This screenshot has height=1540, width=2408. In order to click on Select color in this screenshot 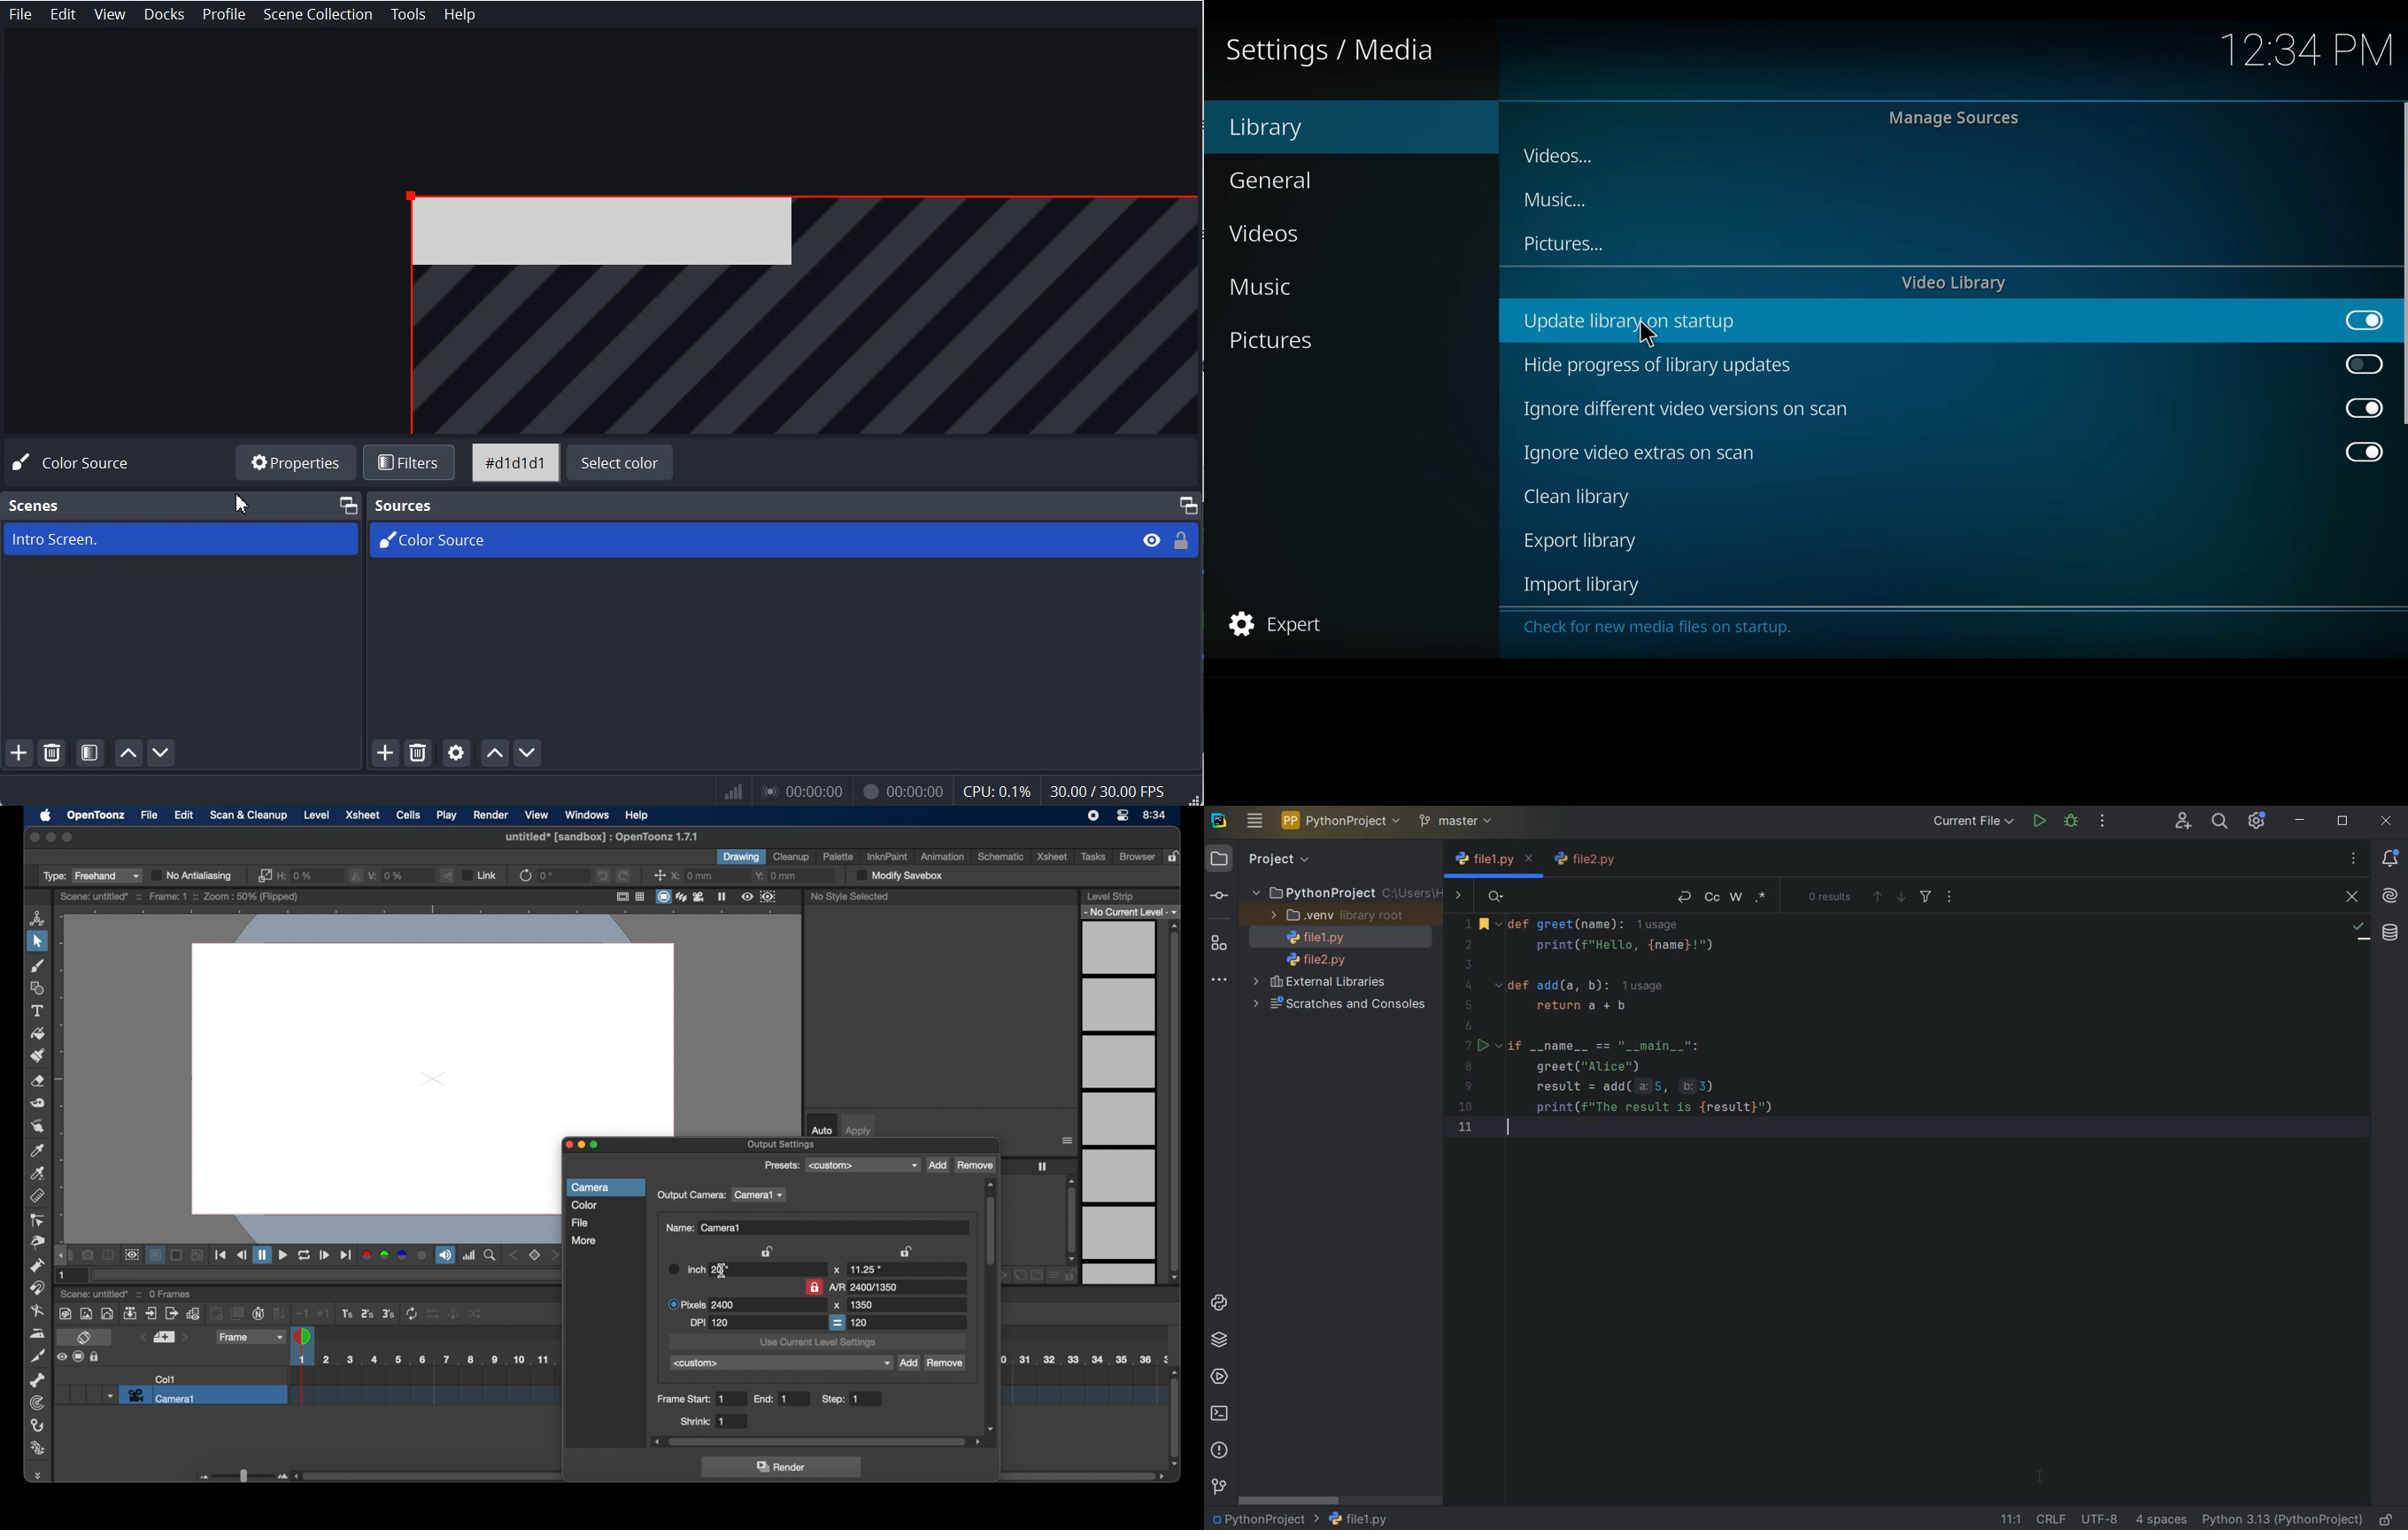, I will do `click(621, 464)`.